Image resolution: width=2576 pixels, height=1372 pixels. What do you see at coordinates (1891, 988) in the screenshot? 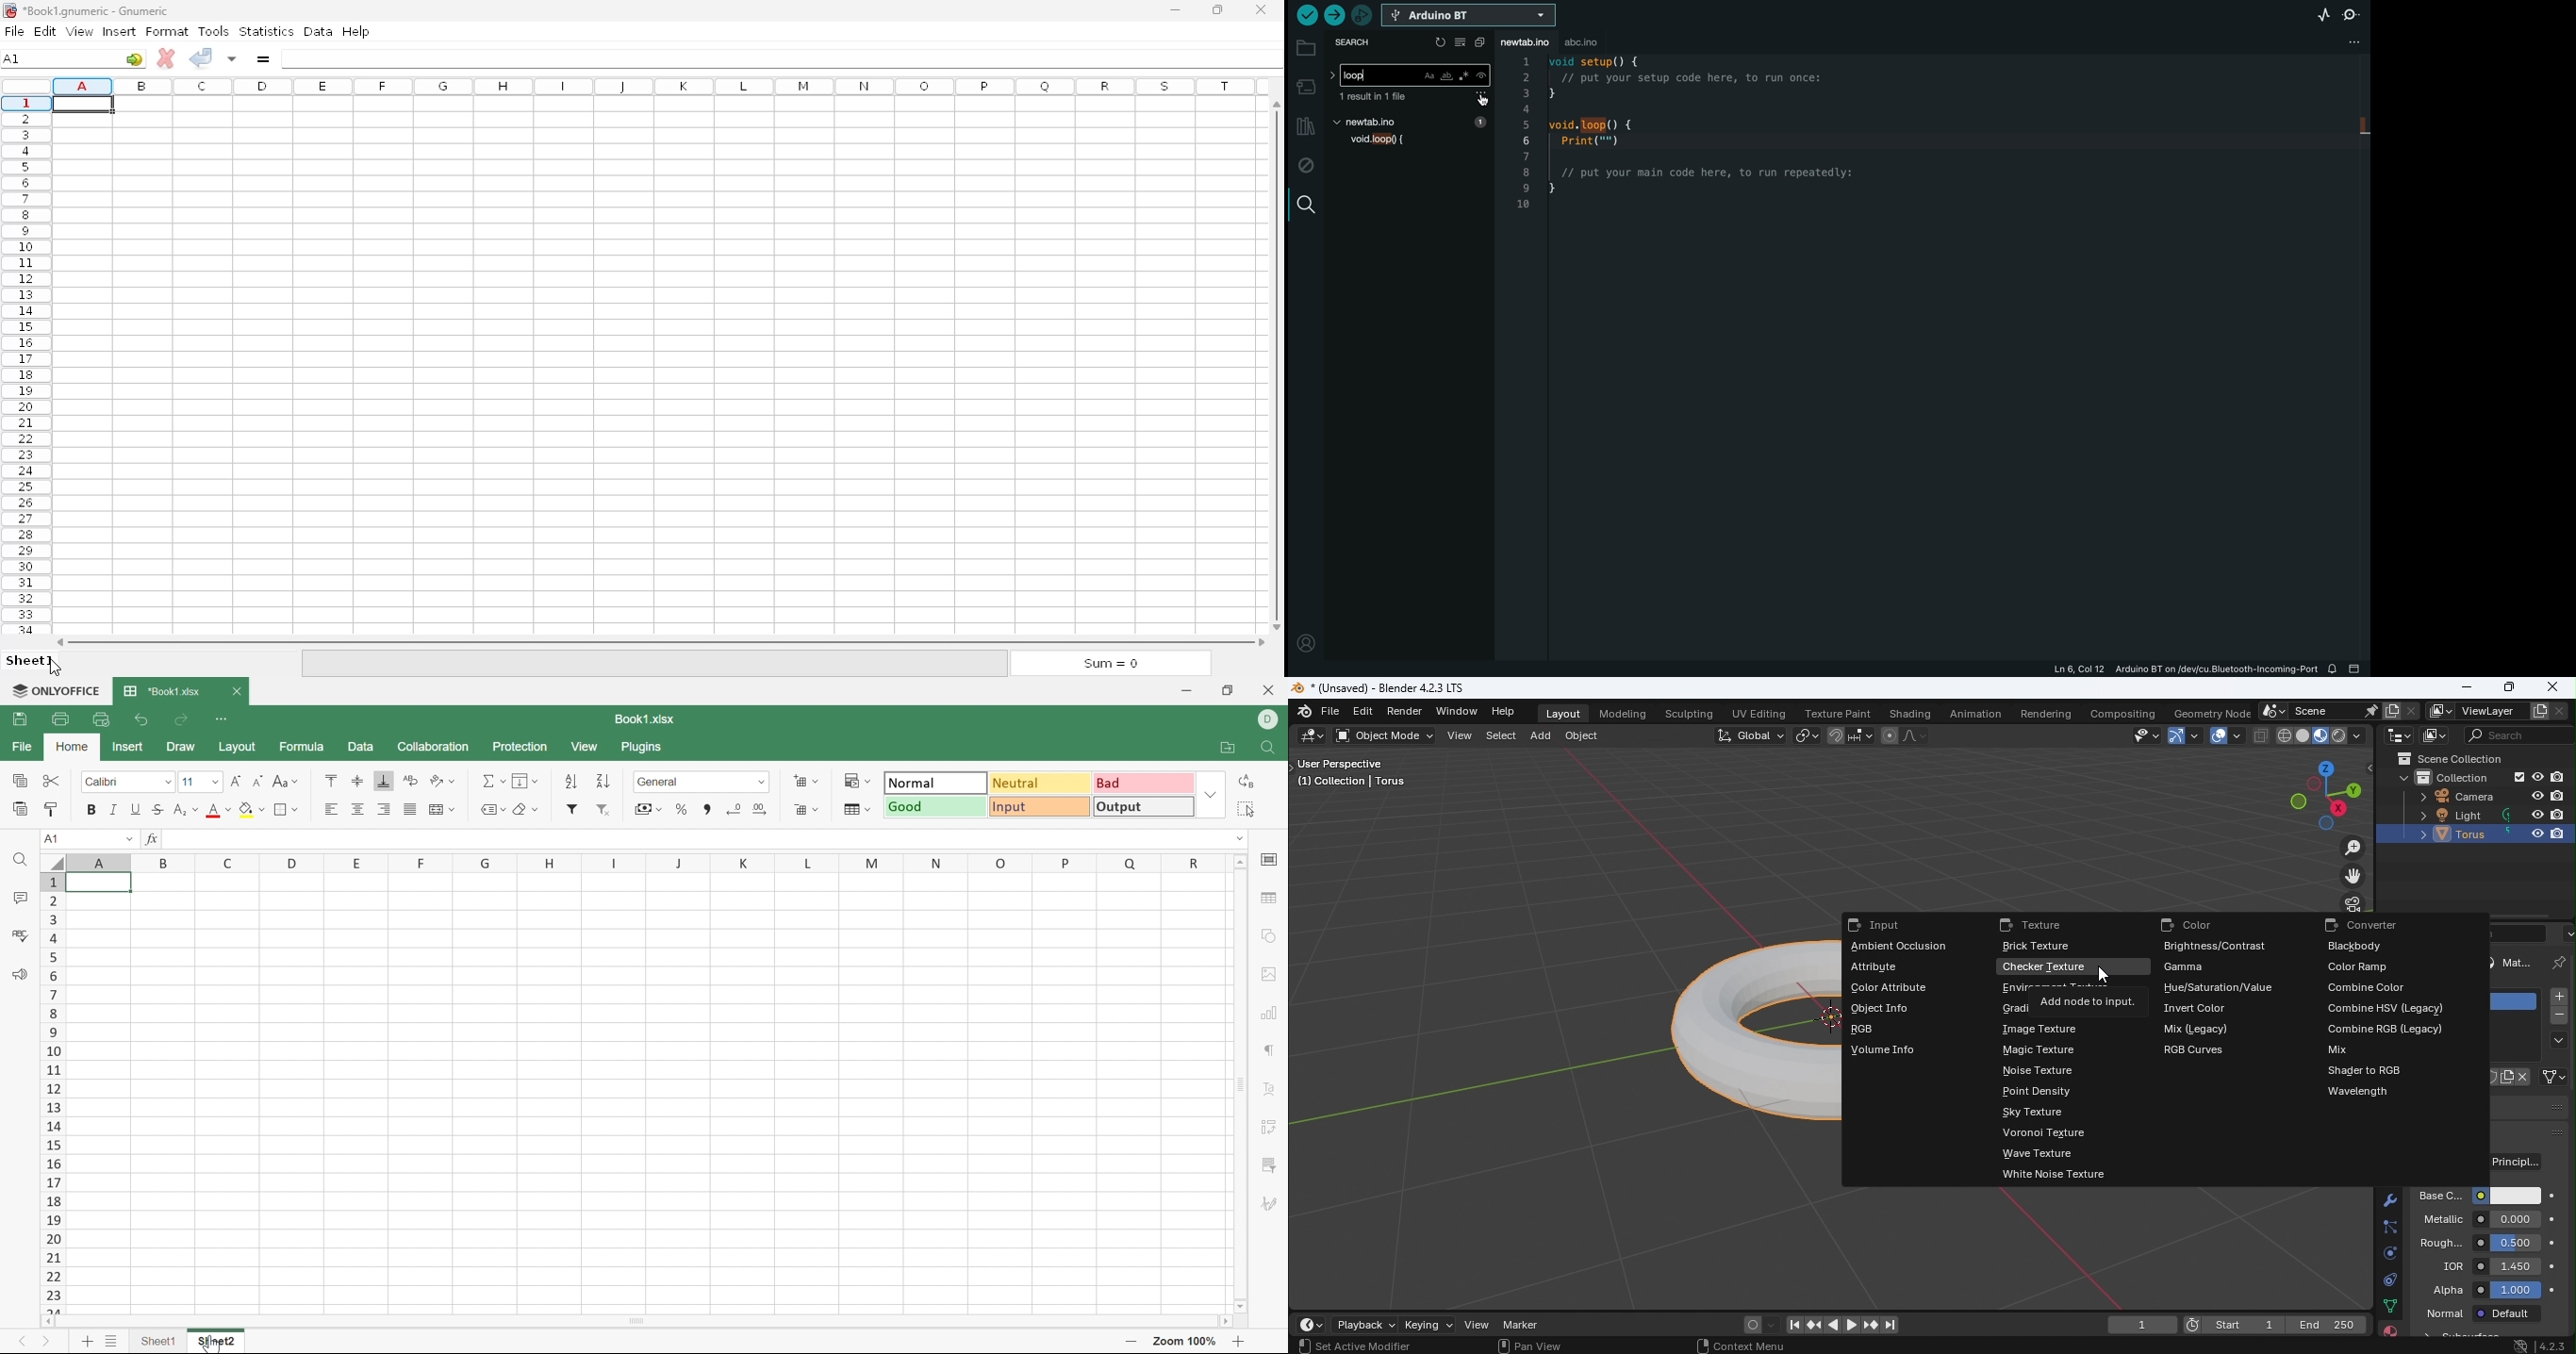
I see `Color attribute` at bounding box center [1891, 988].